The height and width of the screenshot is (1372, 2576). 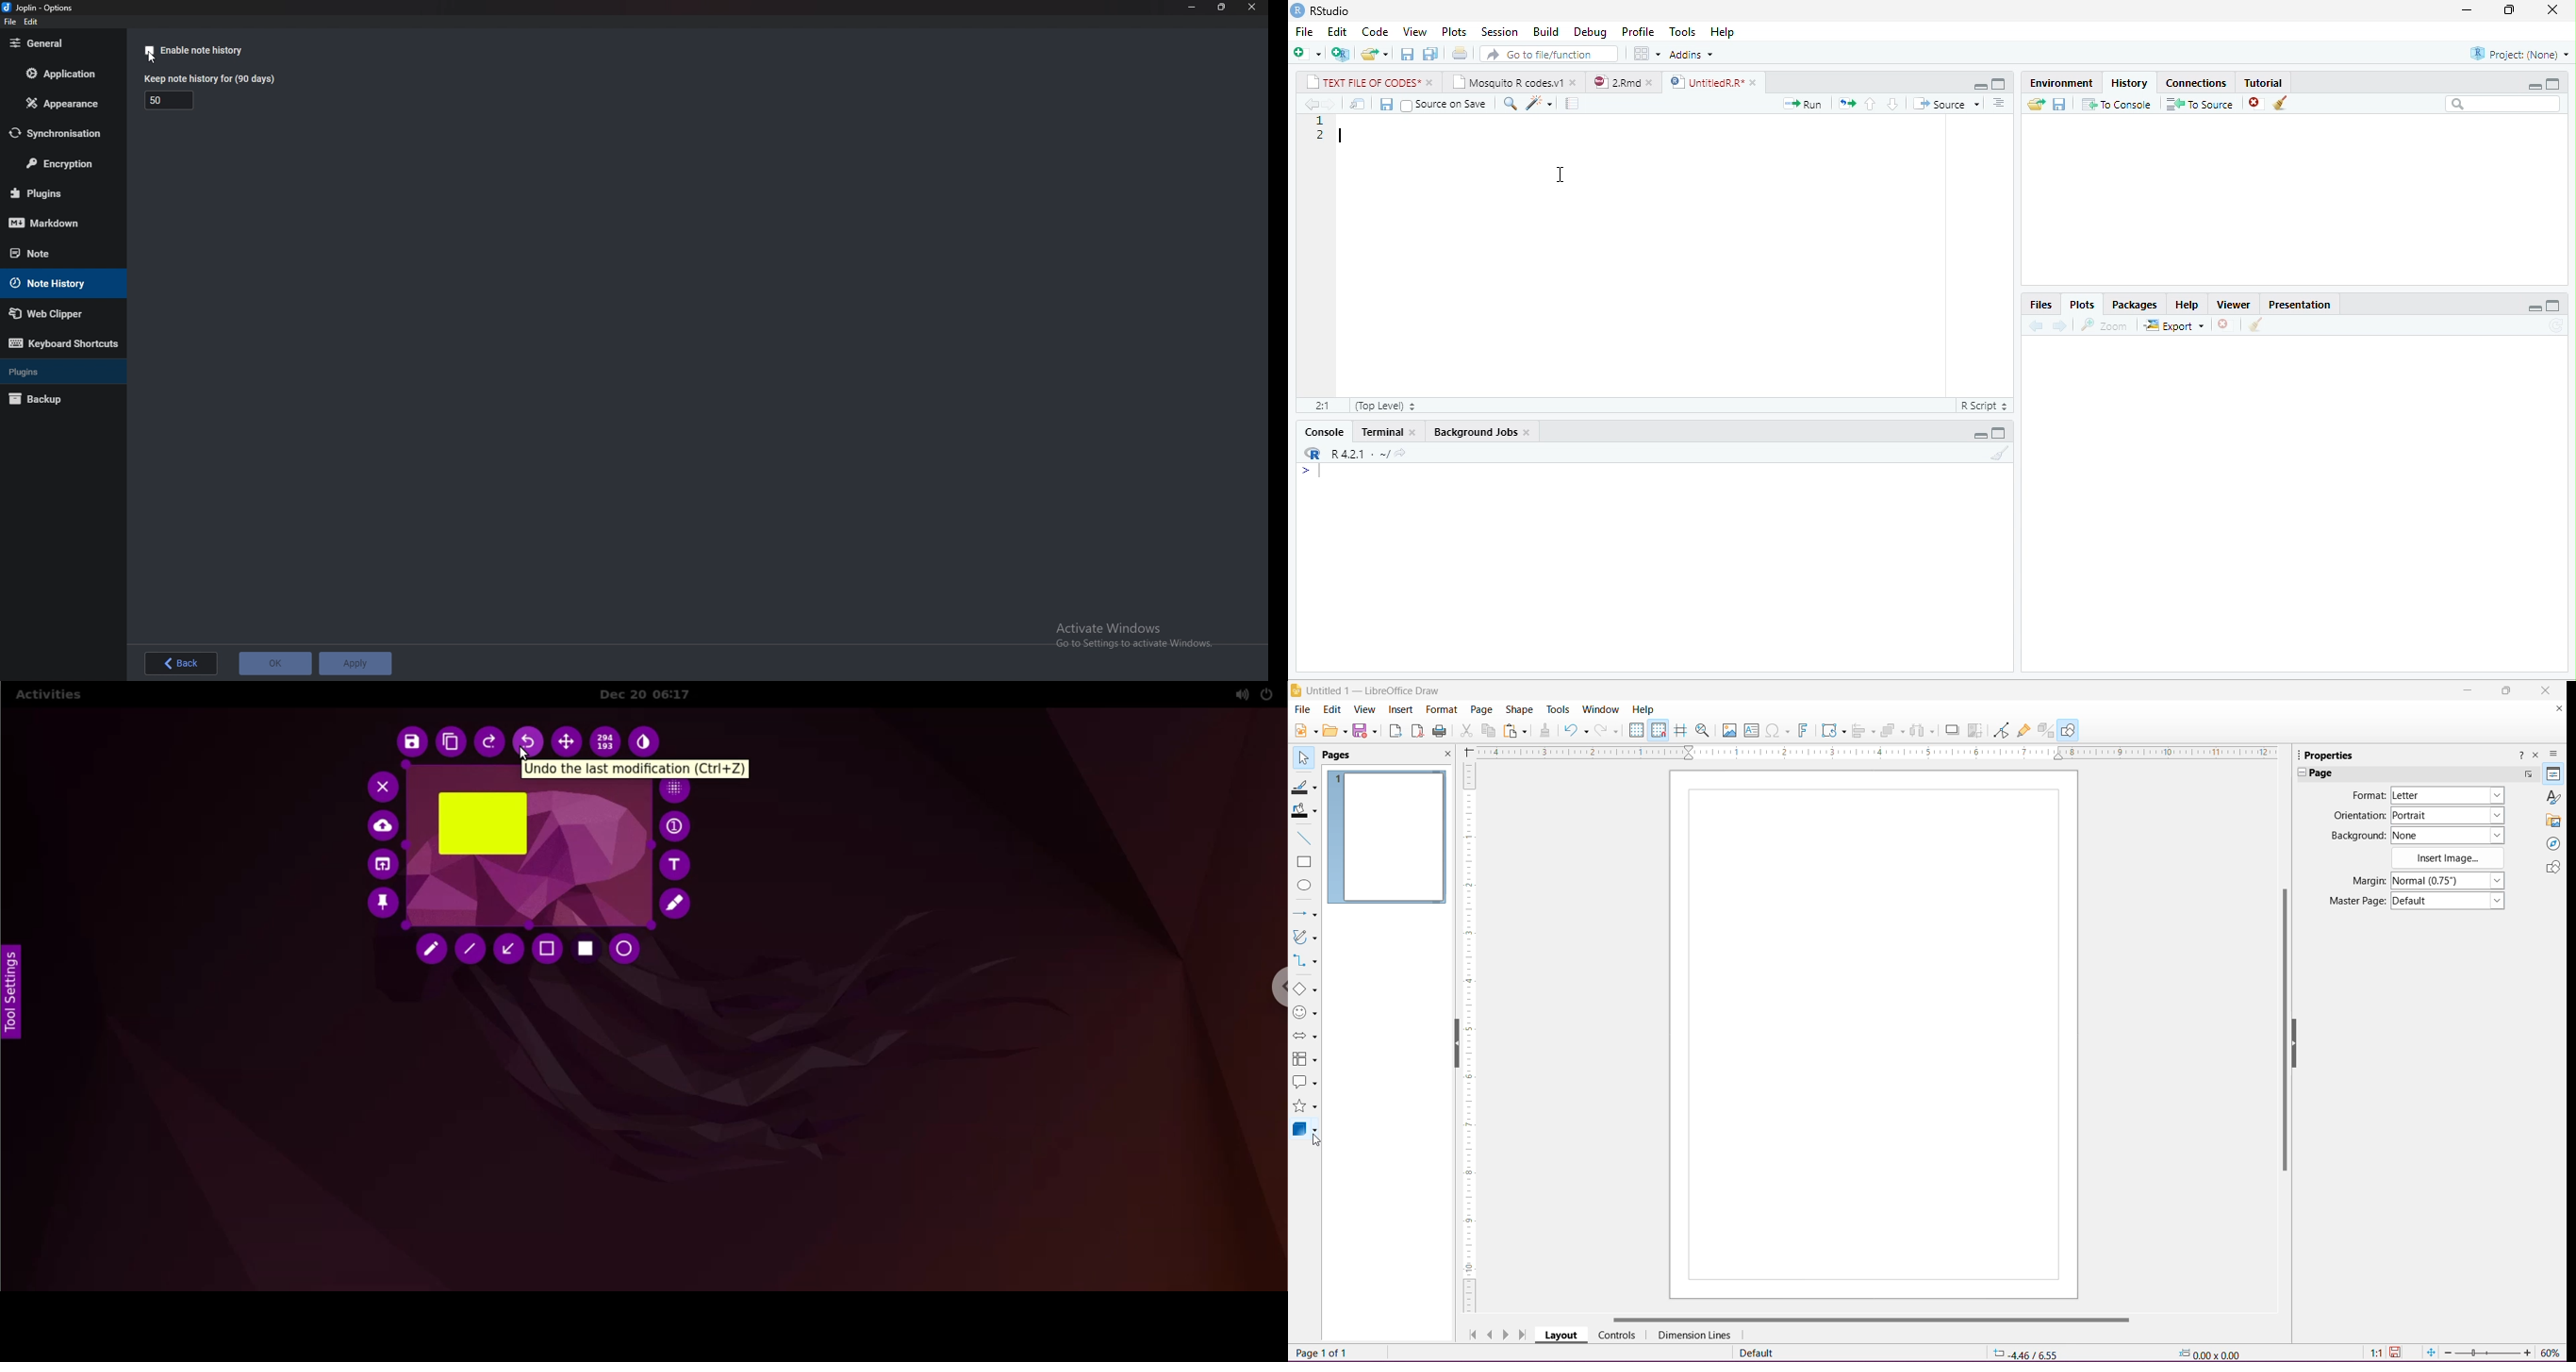 What do you see at coordinates (1305, 989) in the screenshot?
I see `Basic Shapes` at bounding box center [1305, 989].